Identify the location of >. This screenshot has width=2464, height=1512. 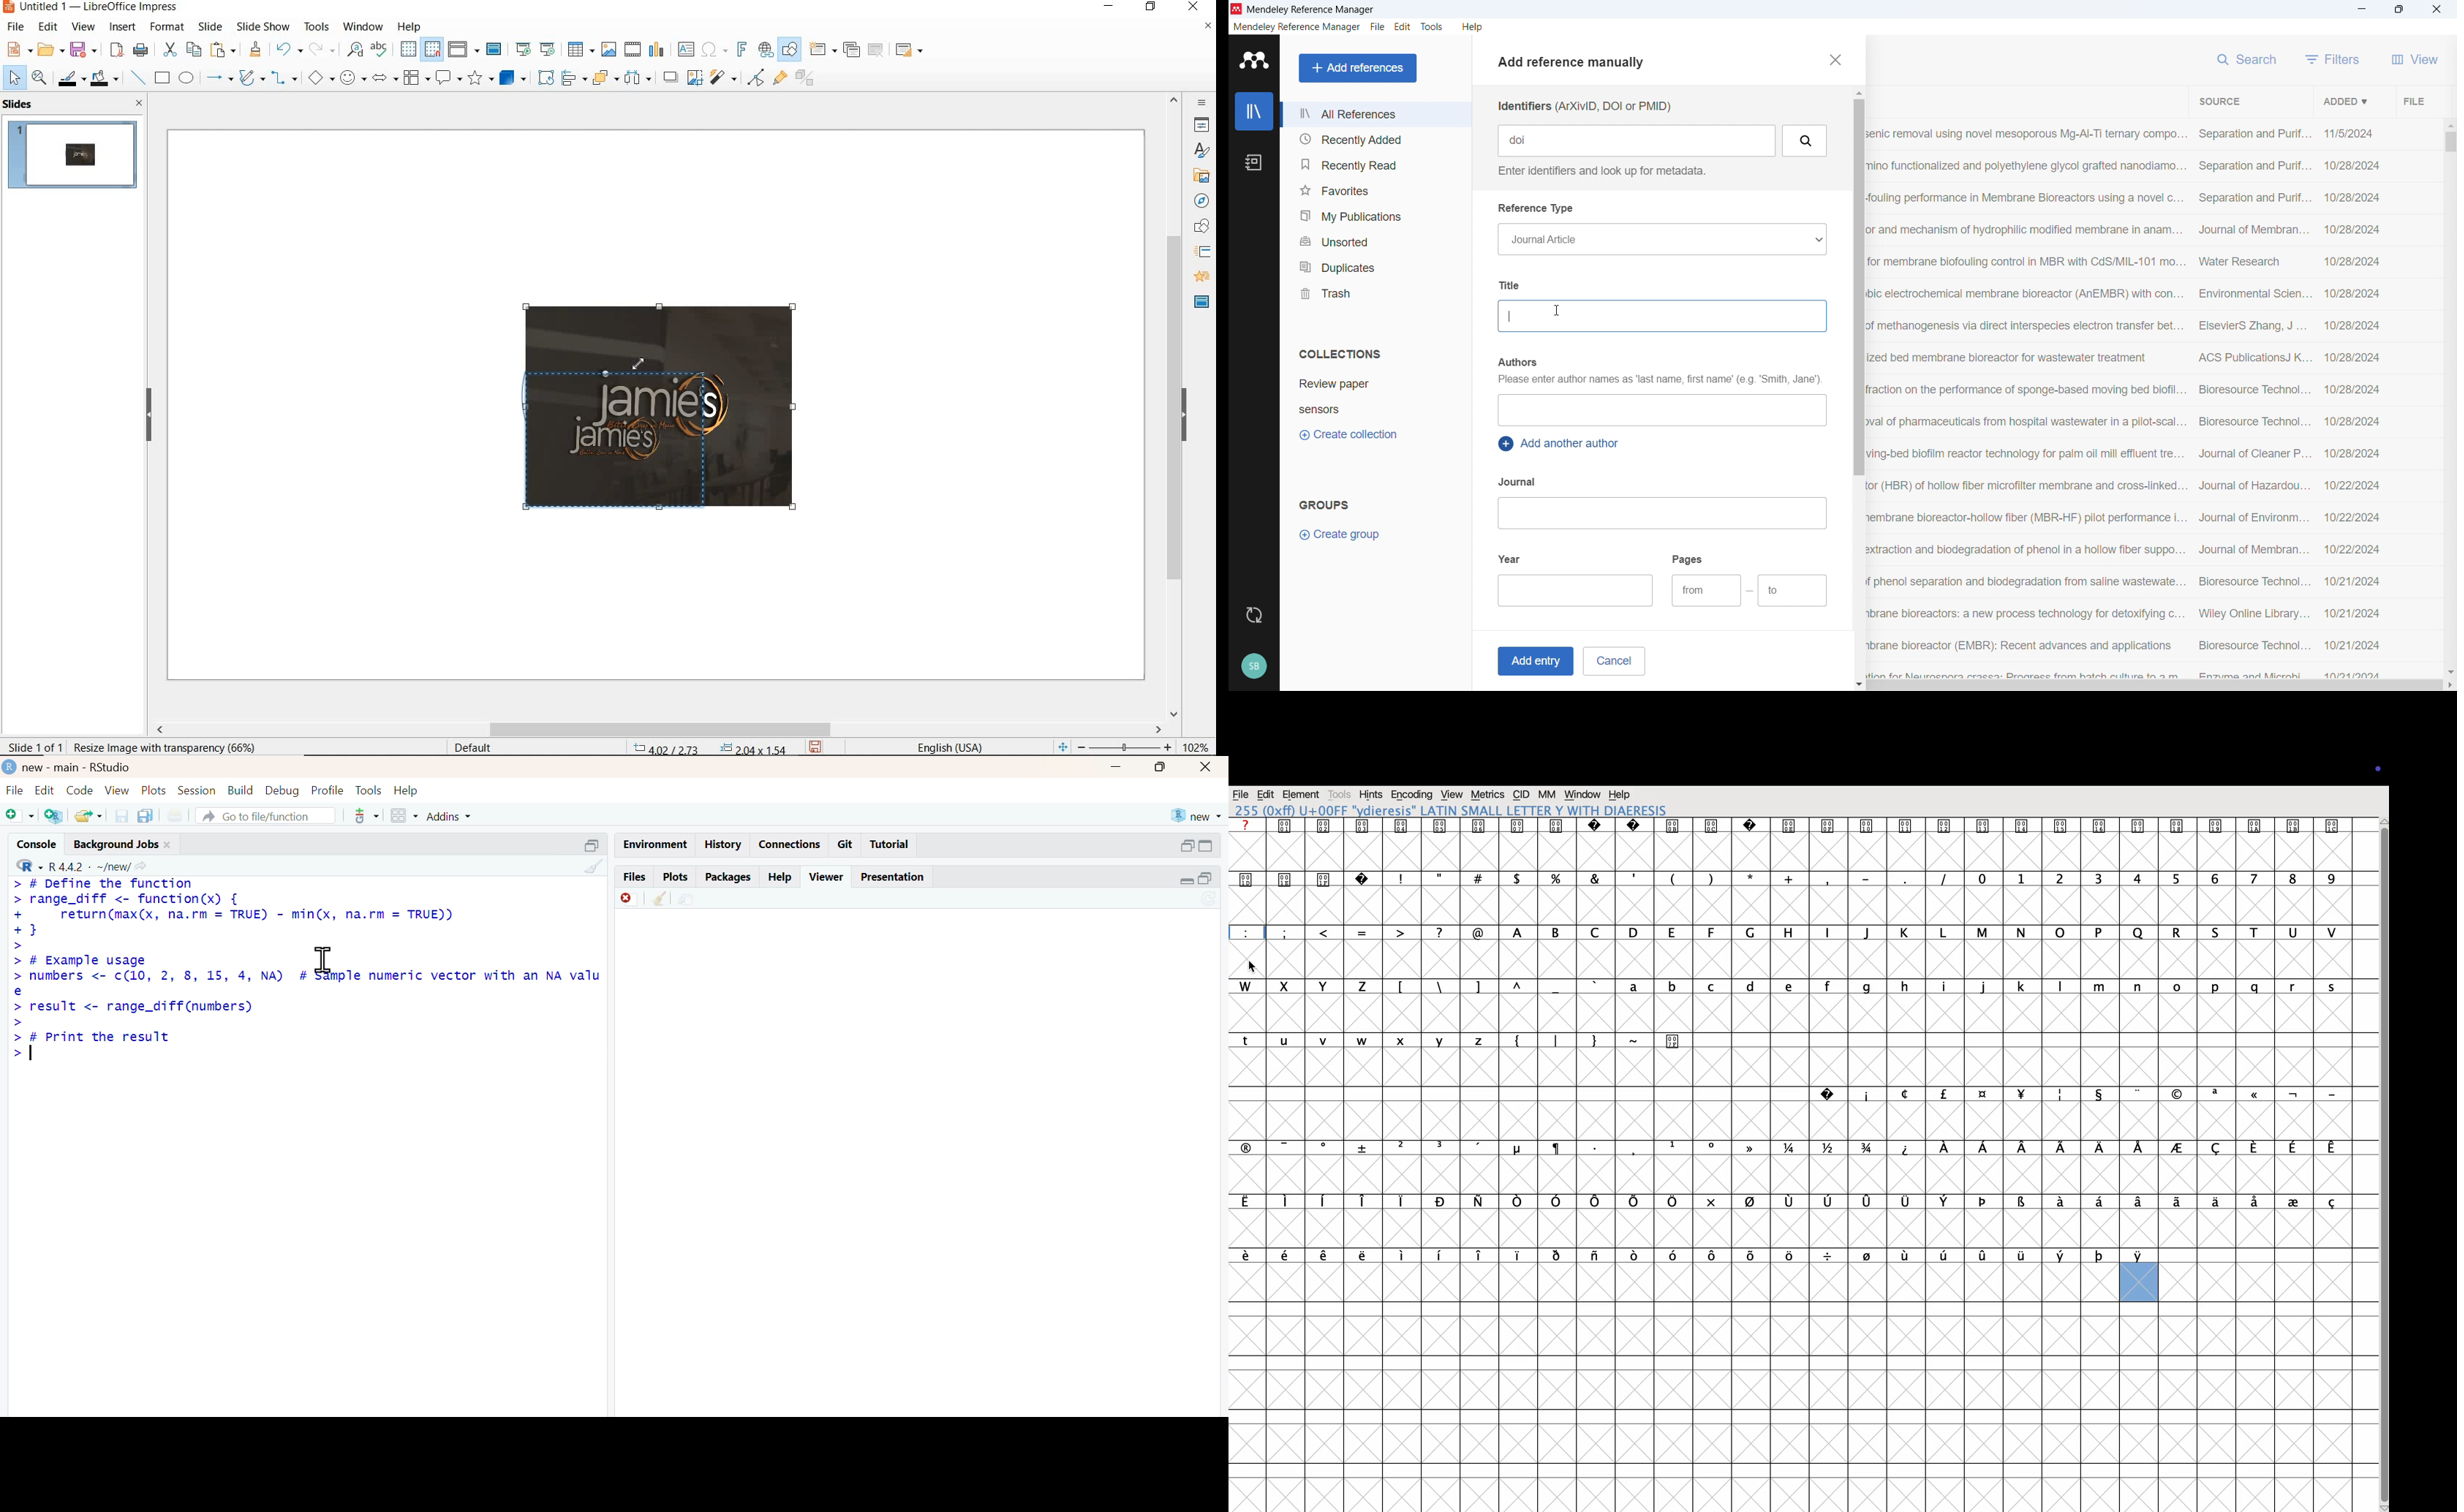
(17, 1054).